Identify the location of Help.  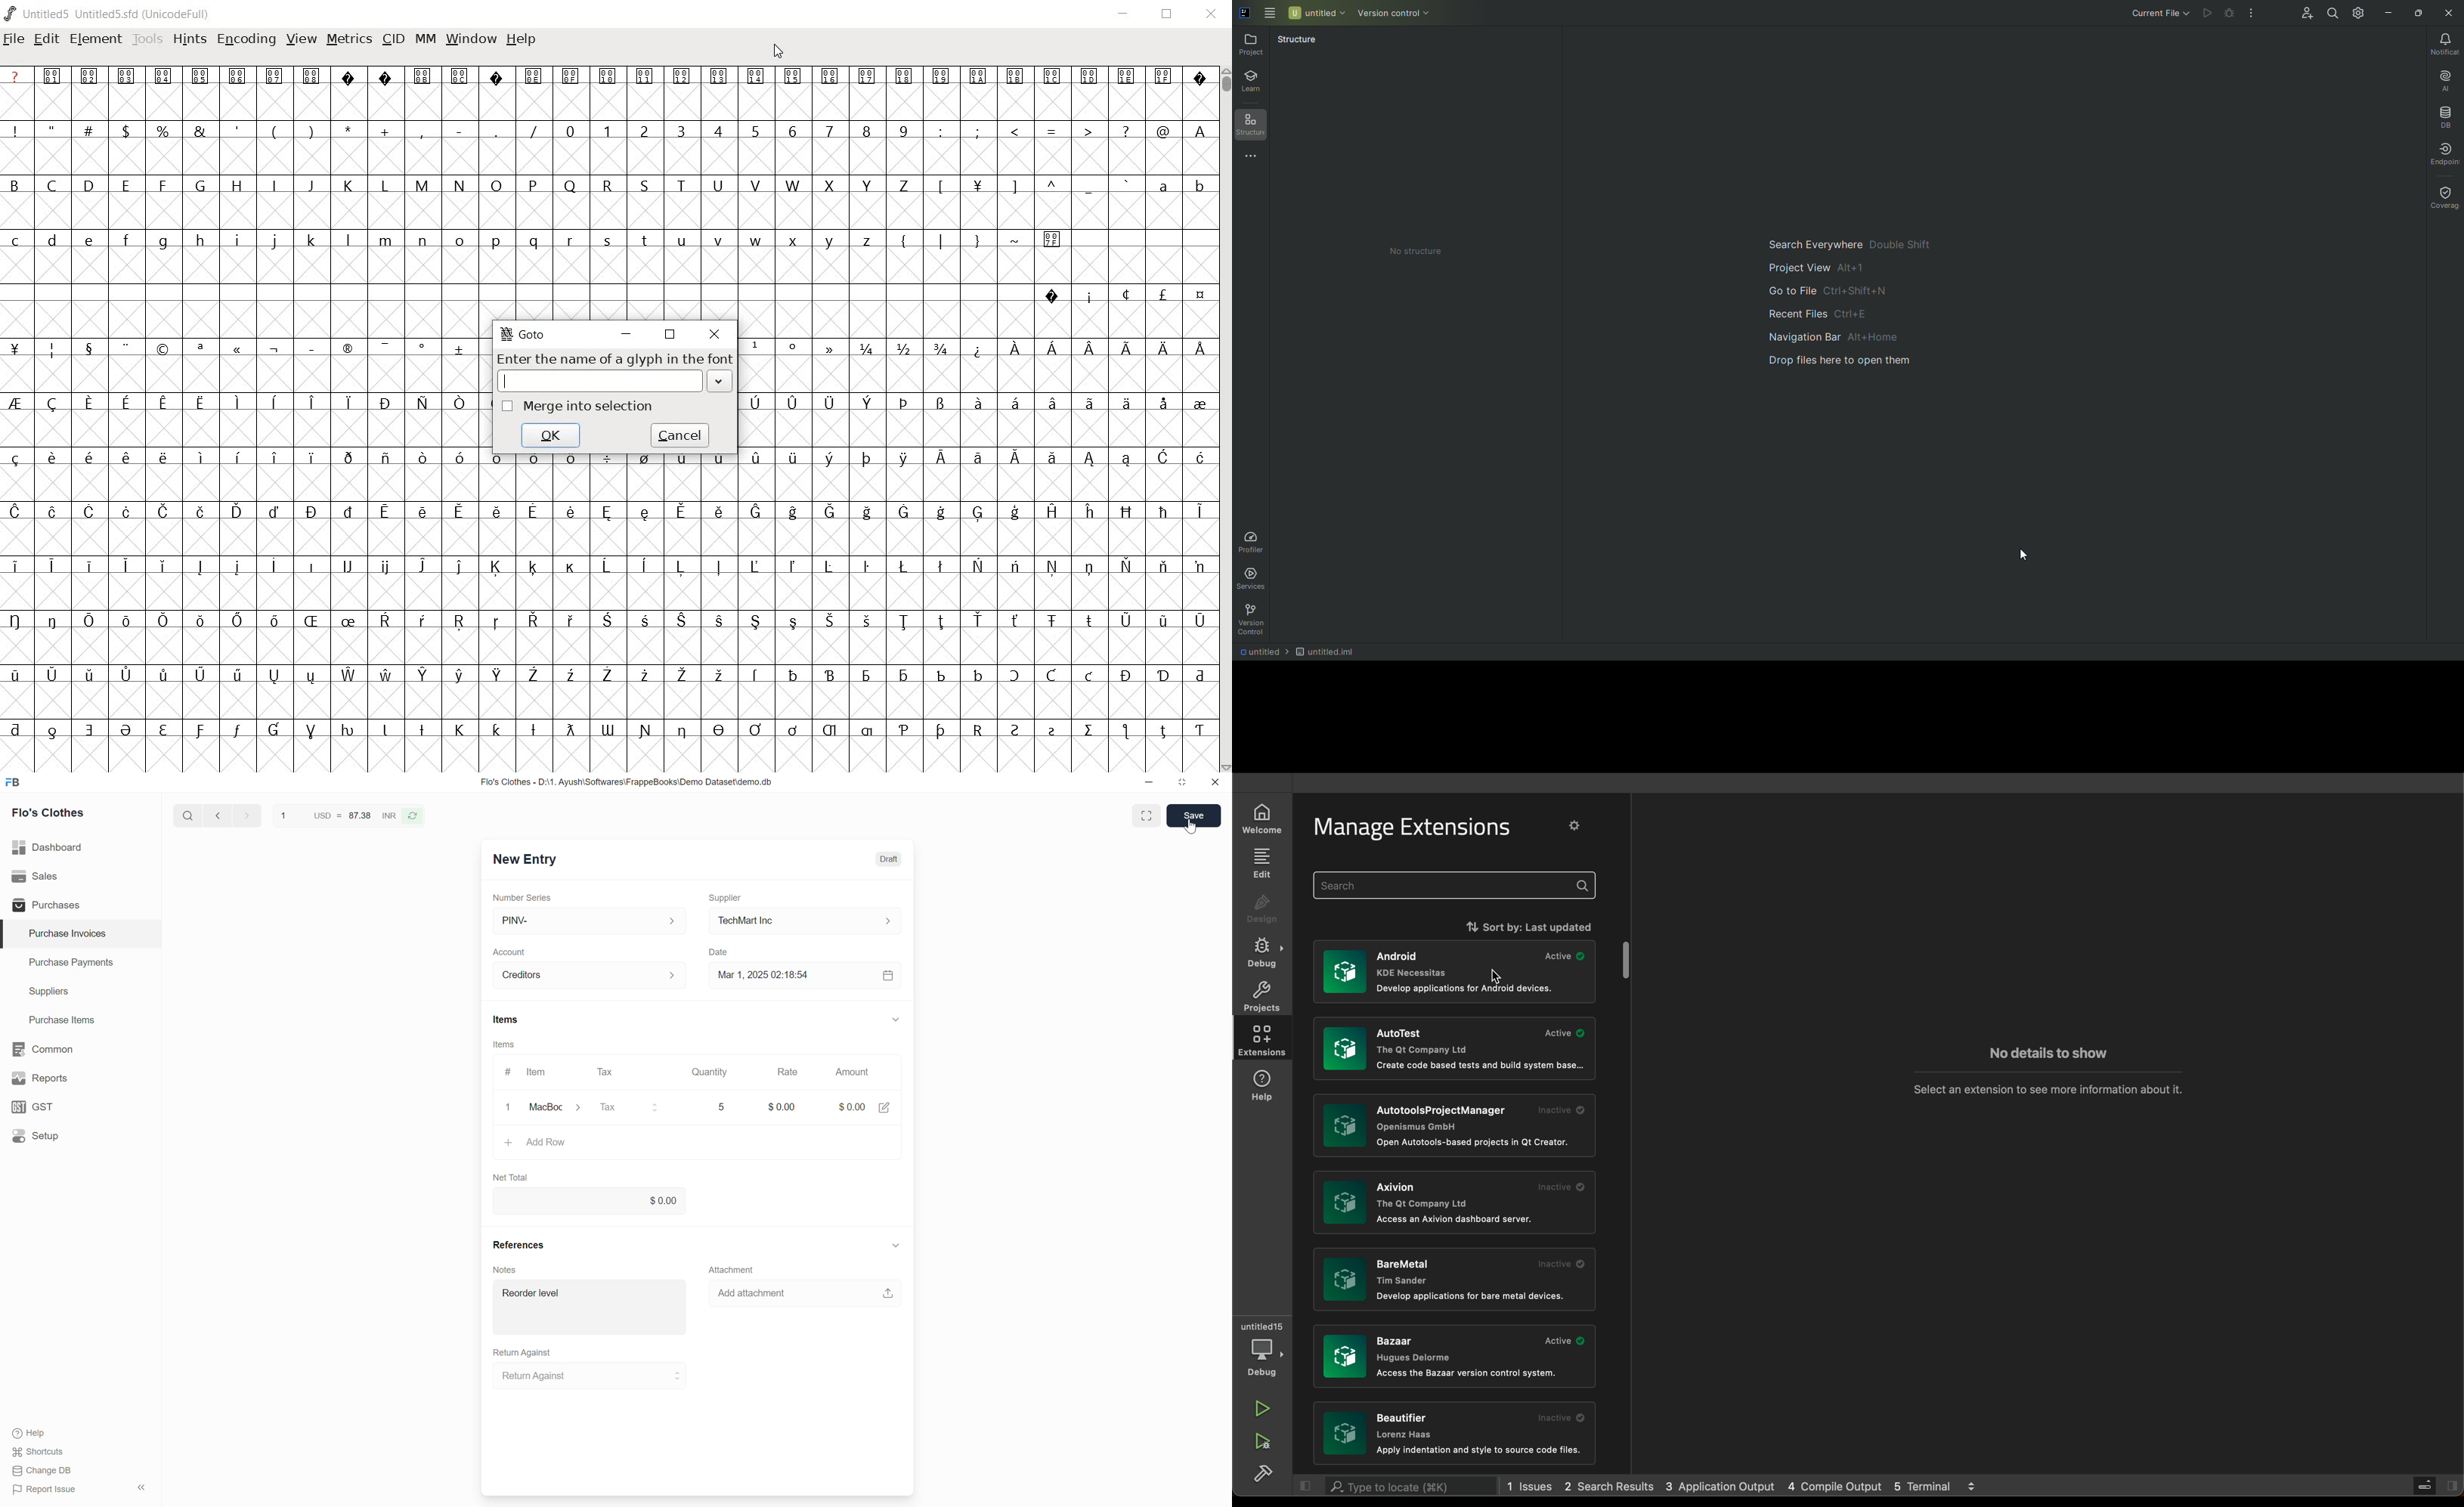
(34, 1434).